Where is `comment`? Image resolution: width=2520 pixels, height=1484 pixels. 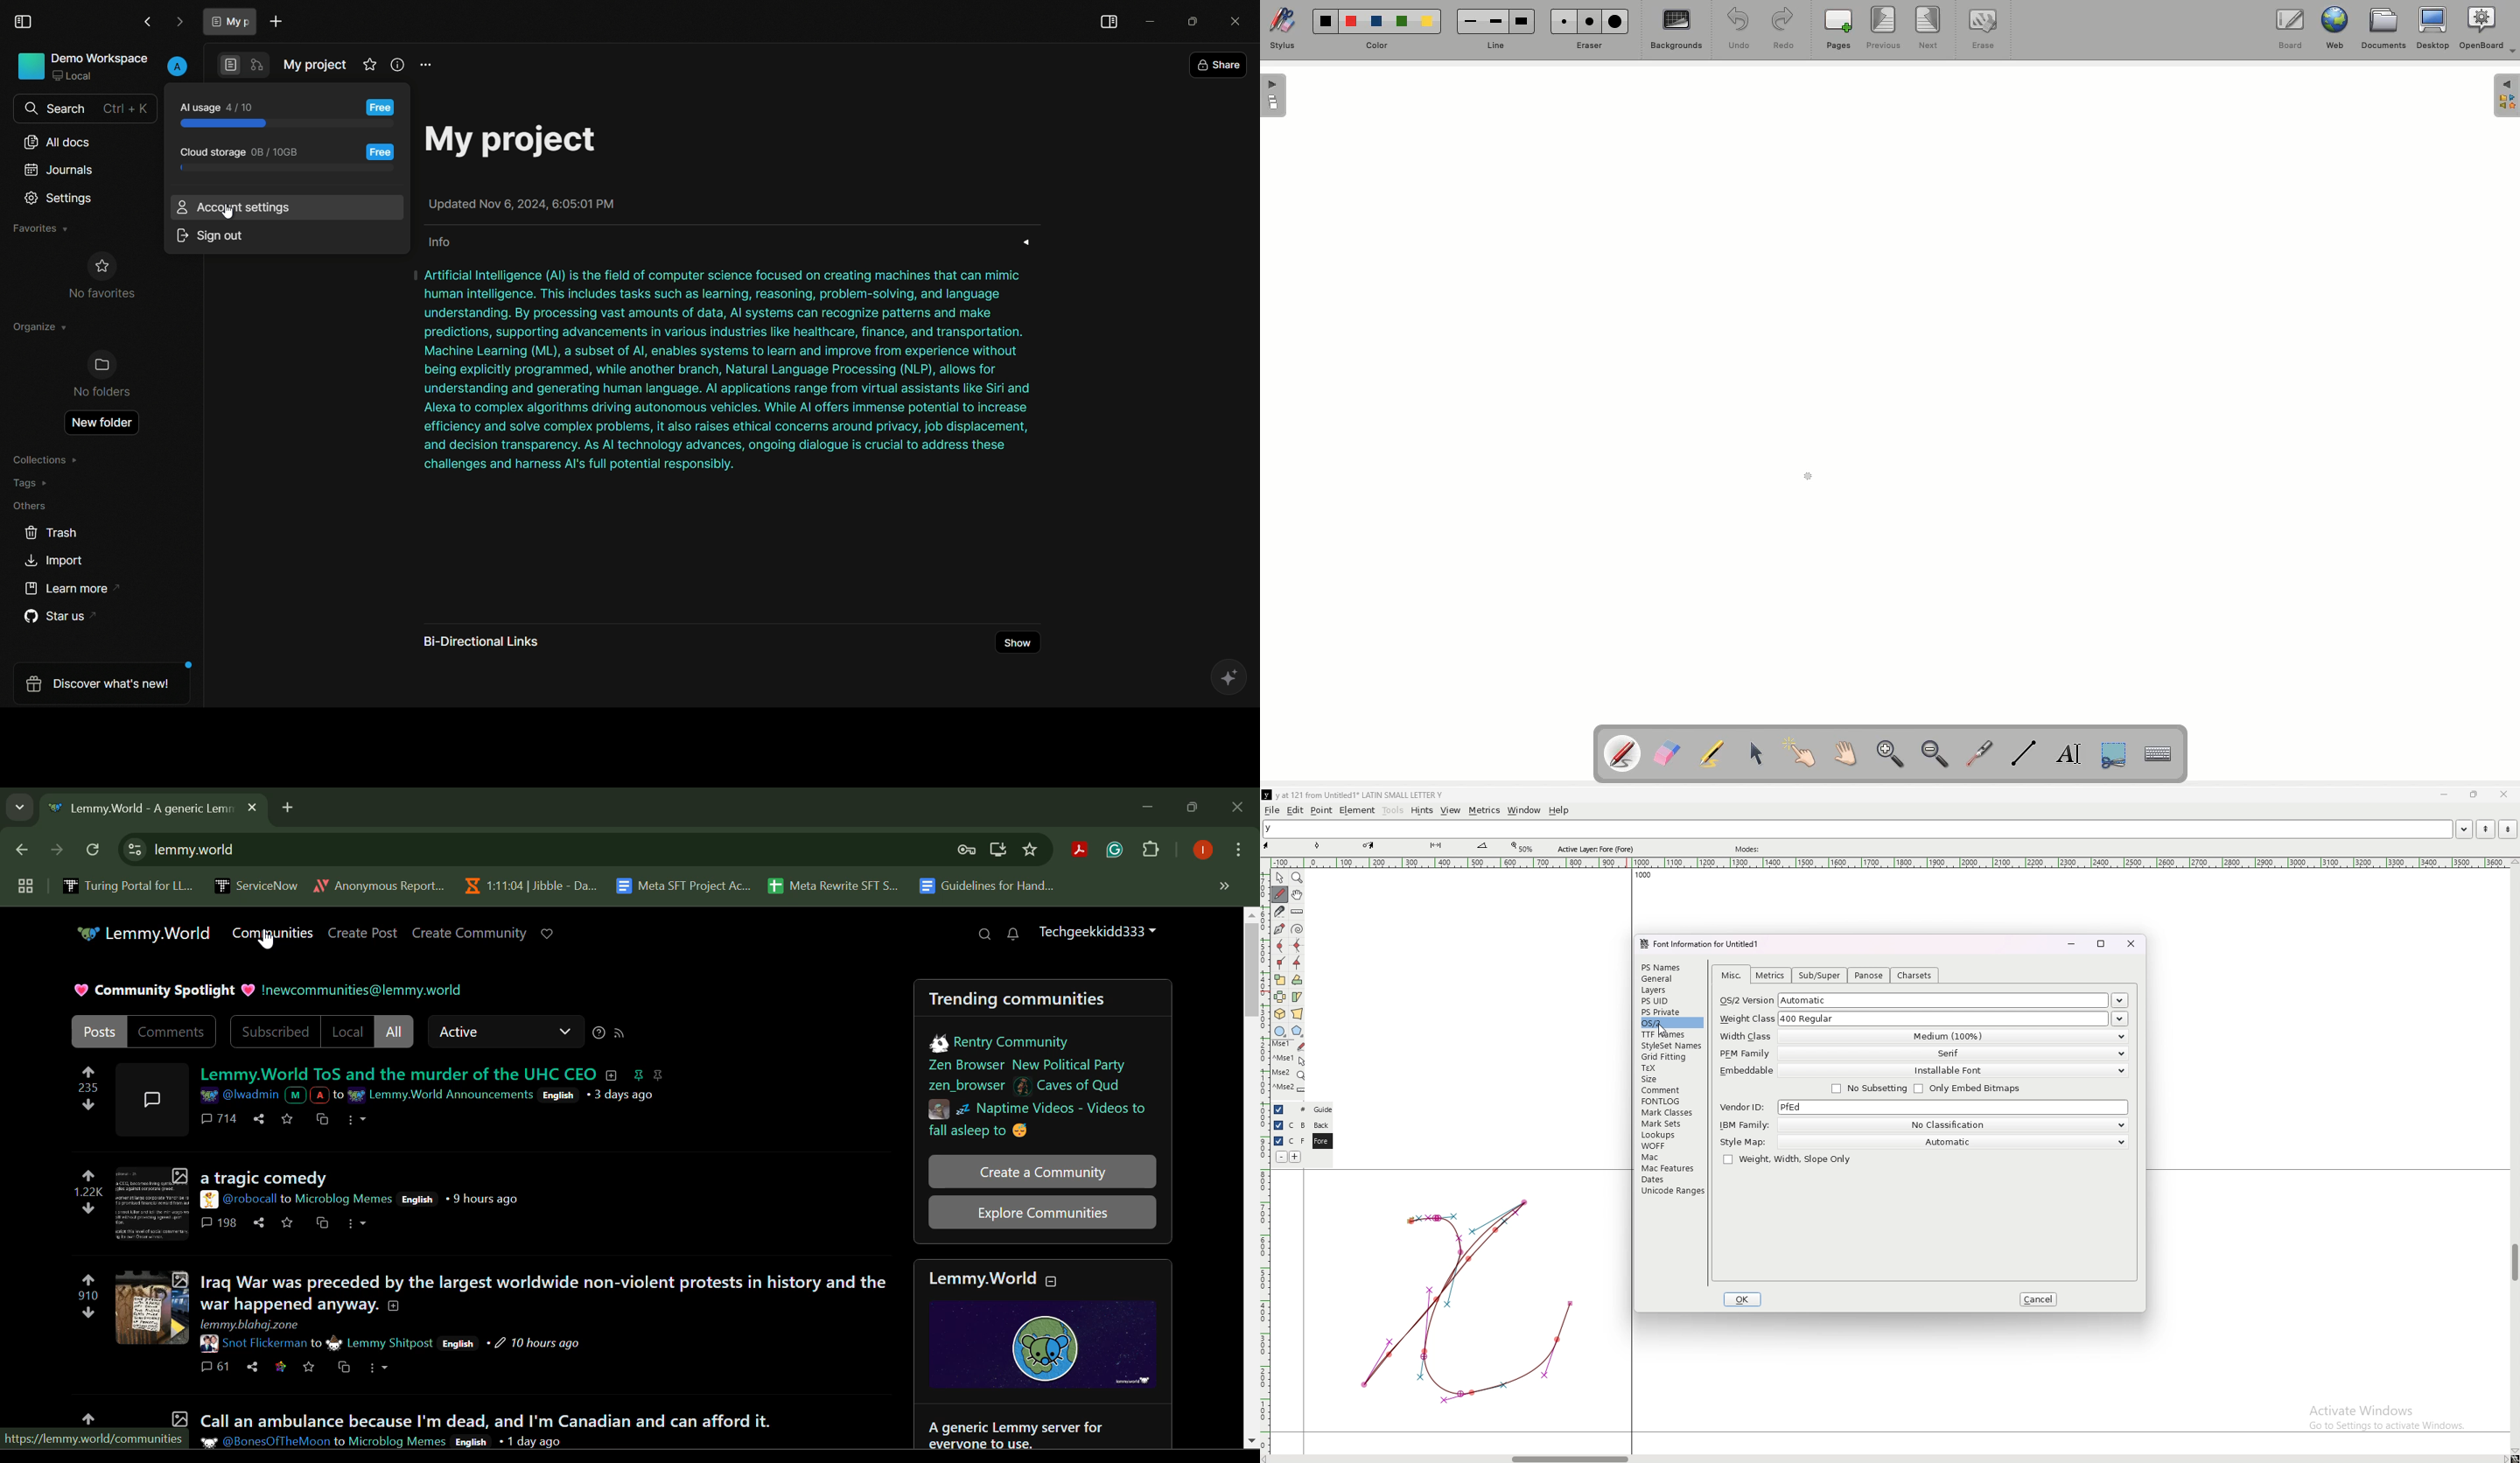
comment is located at coordinates (1672, 1089).